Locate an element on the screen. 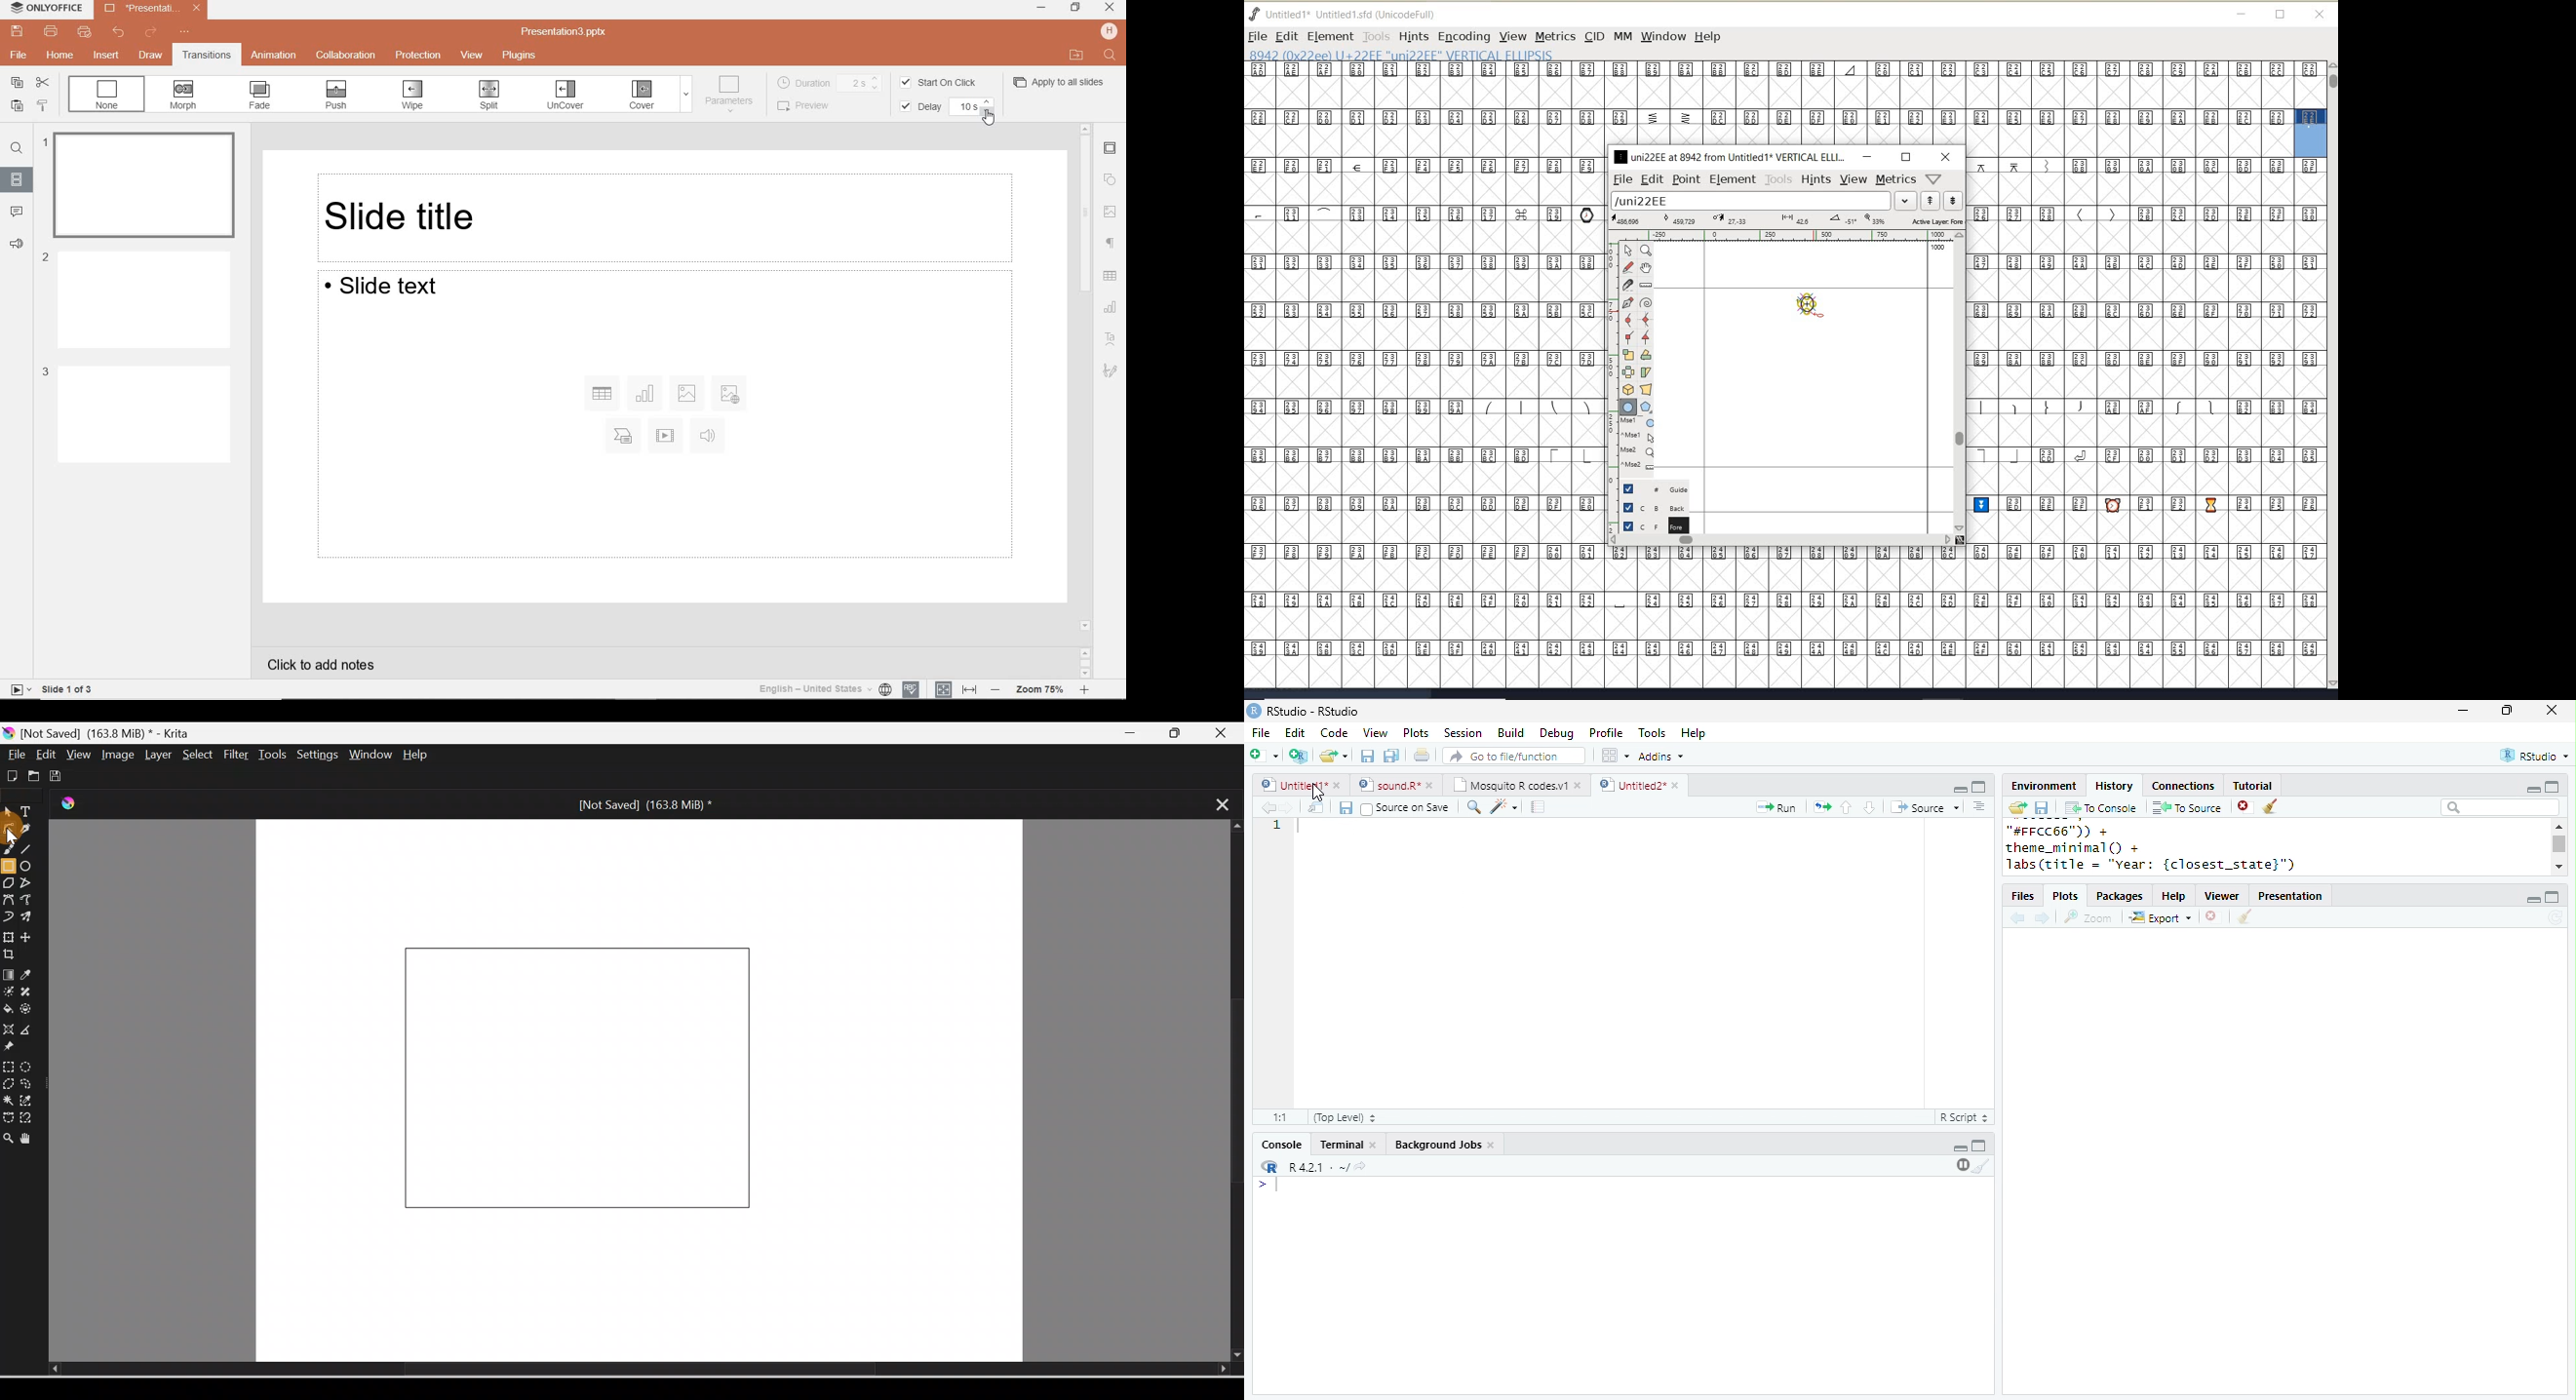 This screenshot has width=2576, height=1400. 1 is located at coordinates (1276, 825).